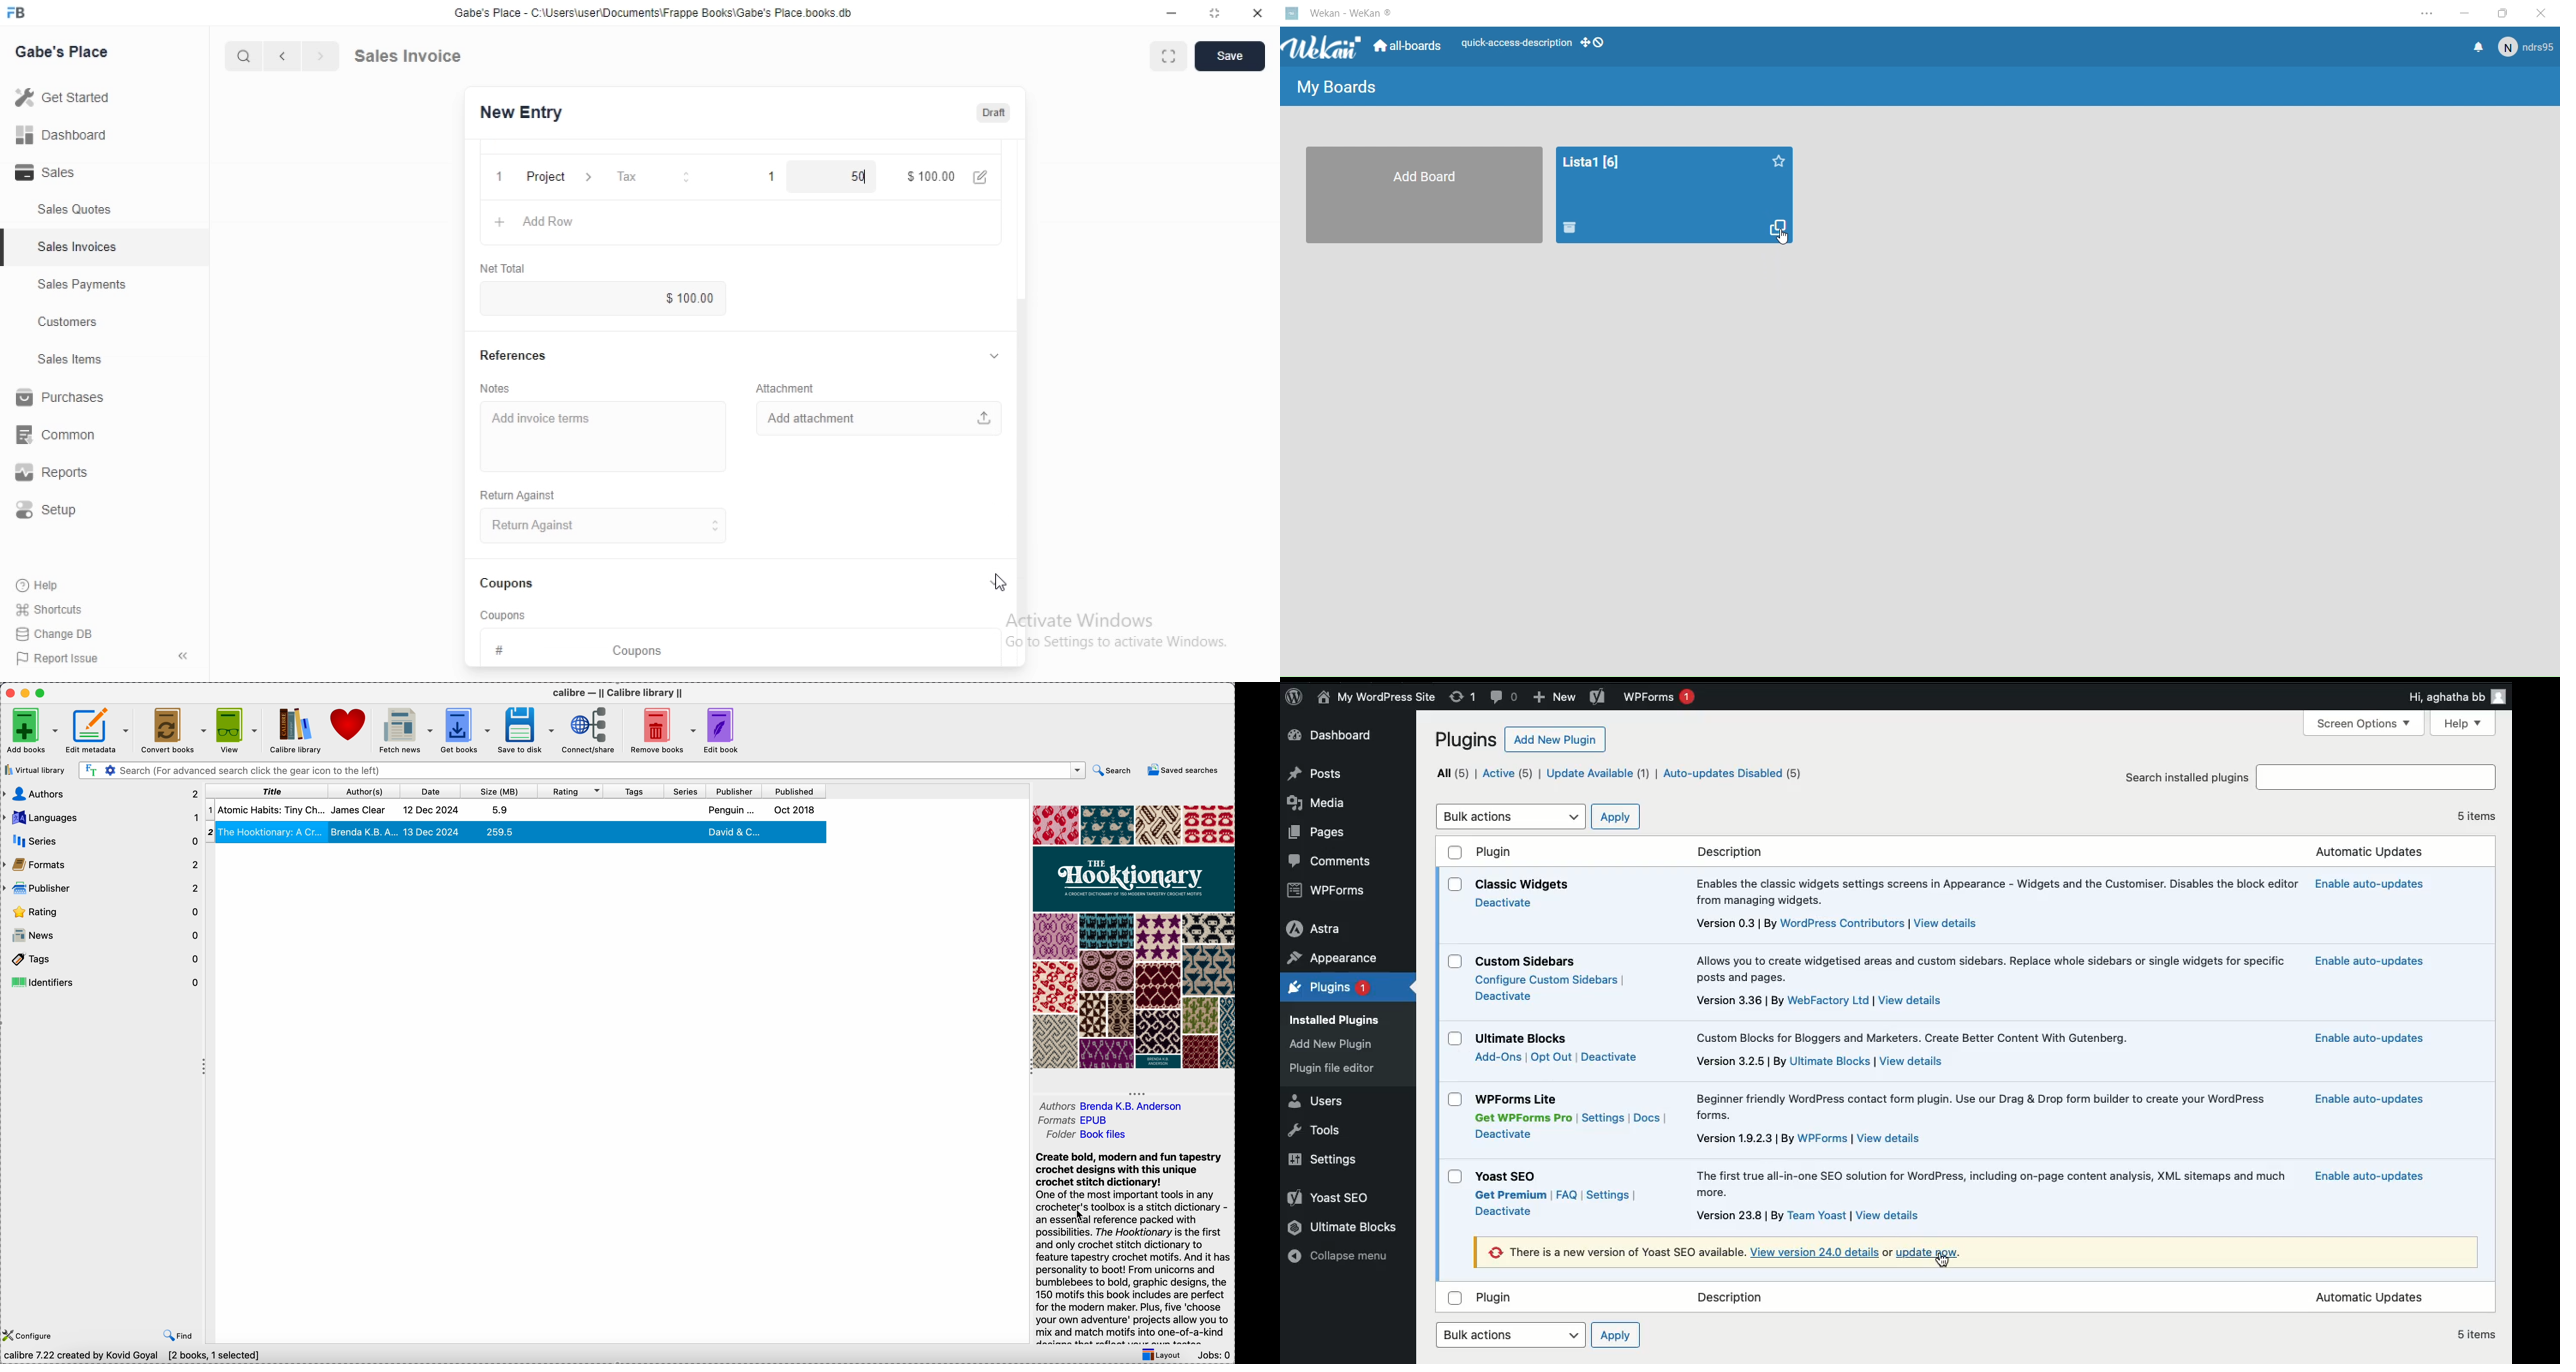 The image size is (2576, 1372). What do you see at coordinates (1512, 817) in the screenshot?
I see `Bulk actions` at bounding box center [1512, 817].